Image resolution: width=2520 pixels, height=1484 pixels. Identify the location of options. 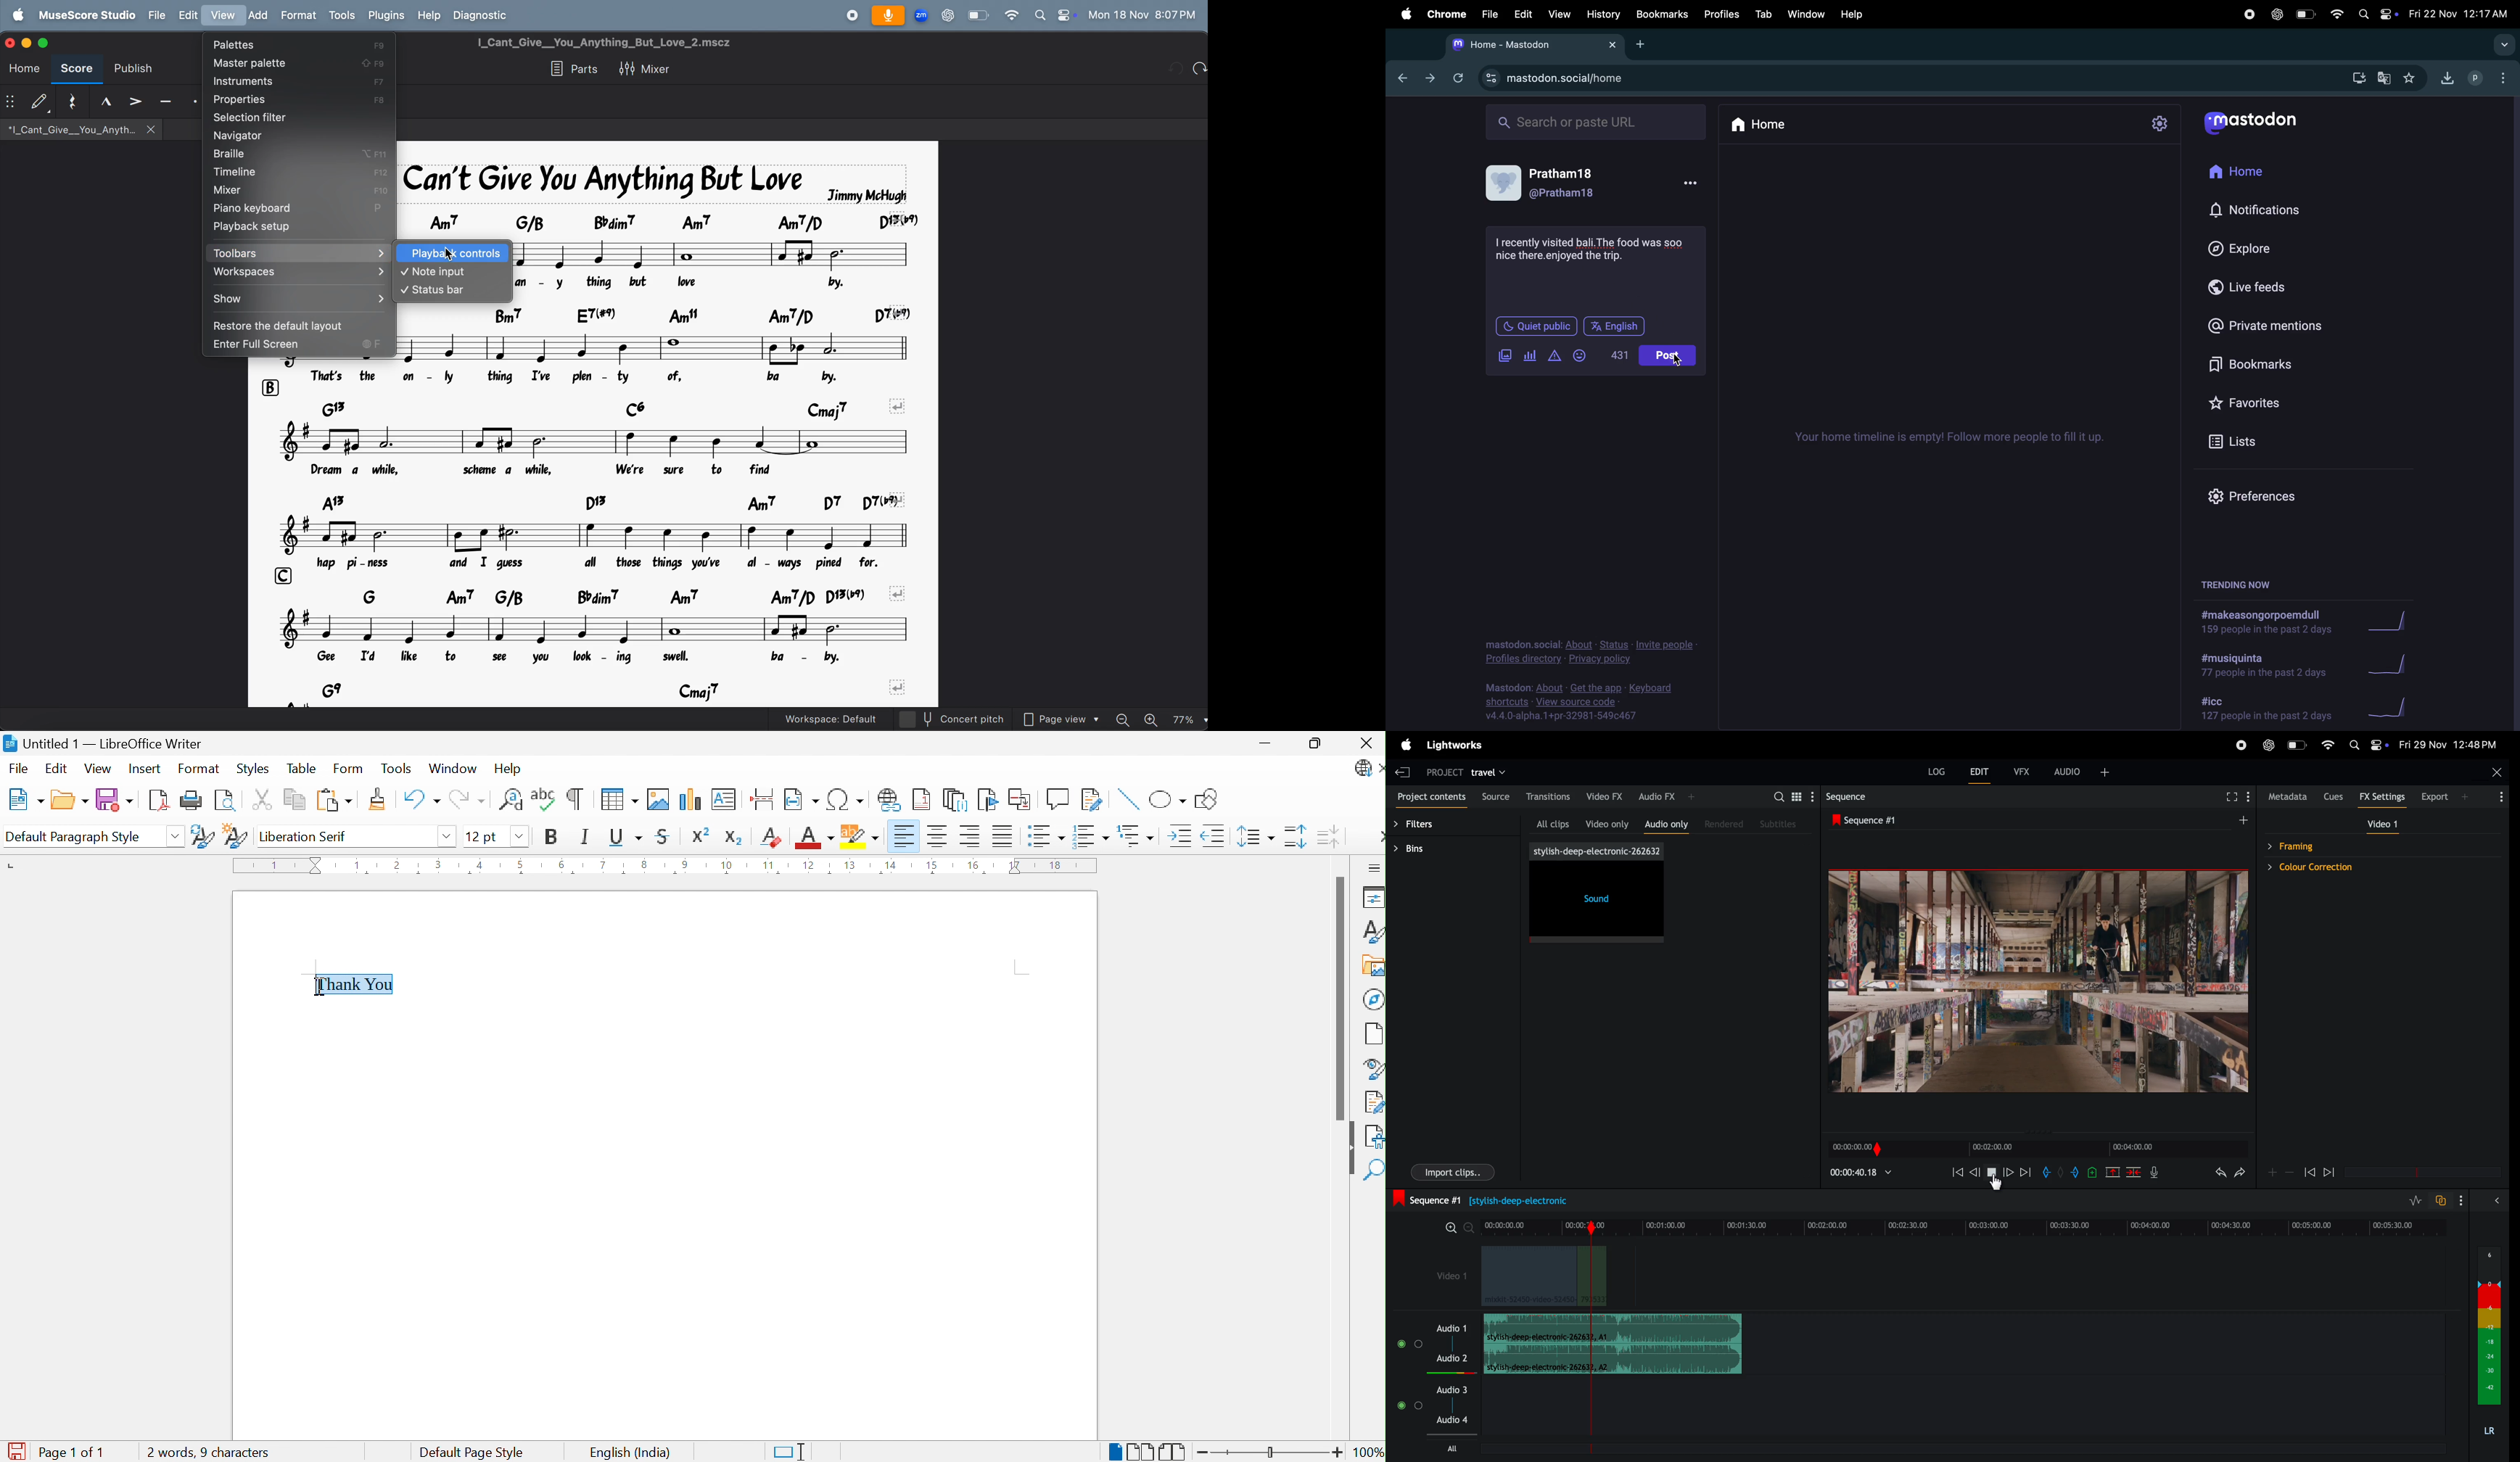
(2498, 798).